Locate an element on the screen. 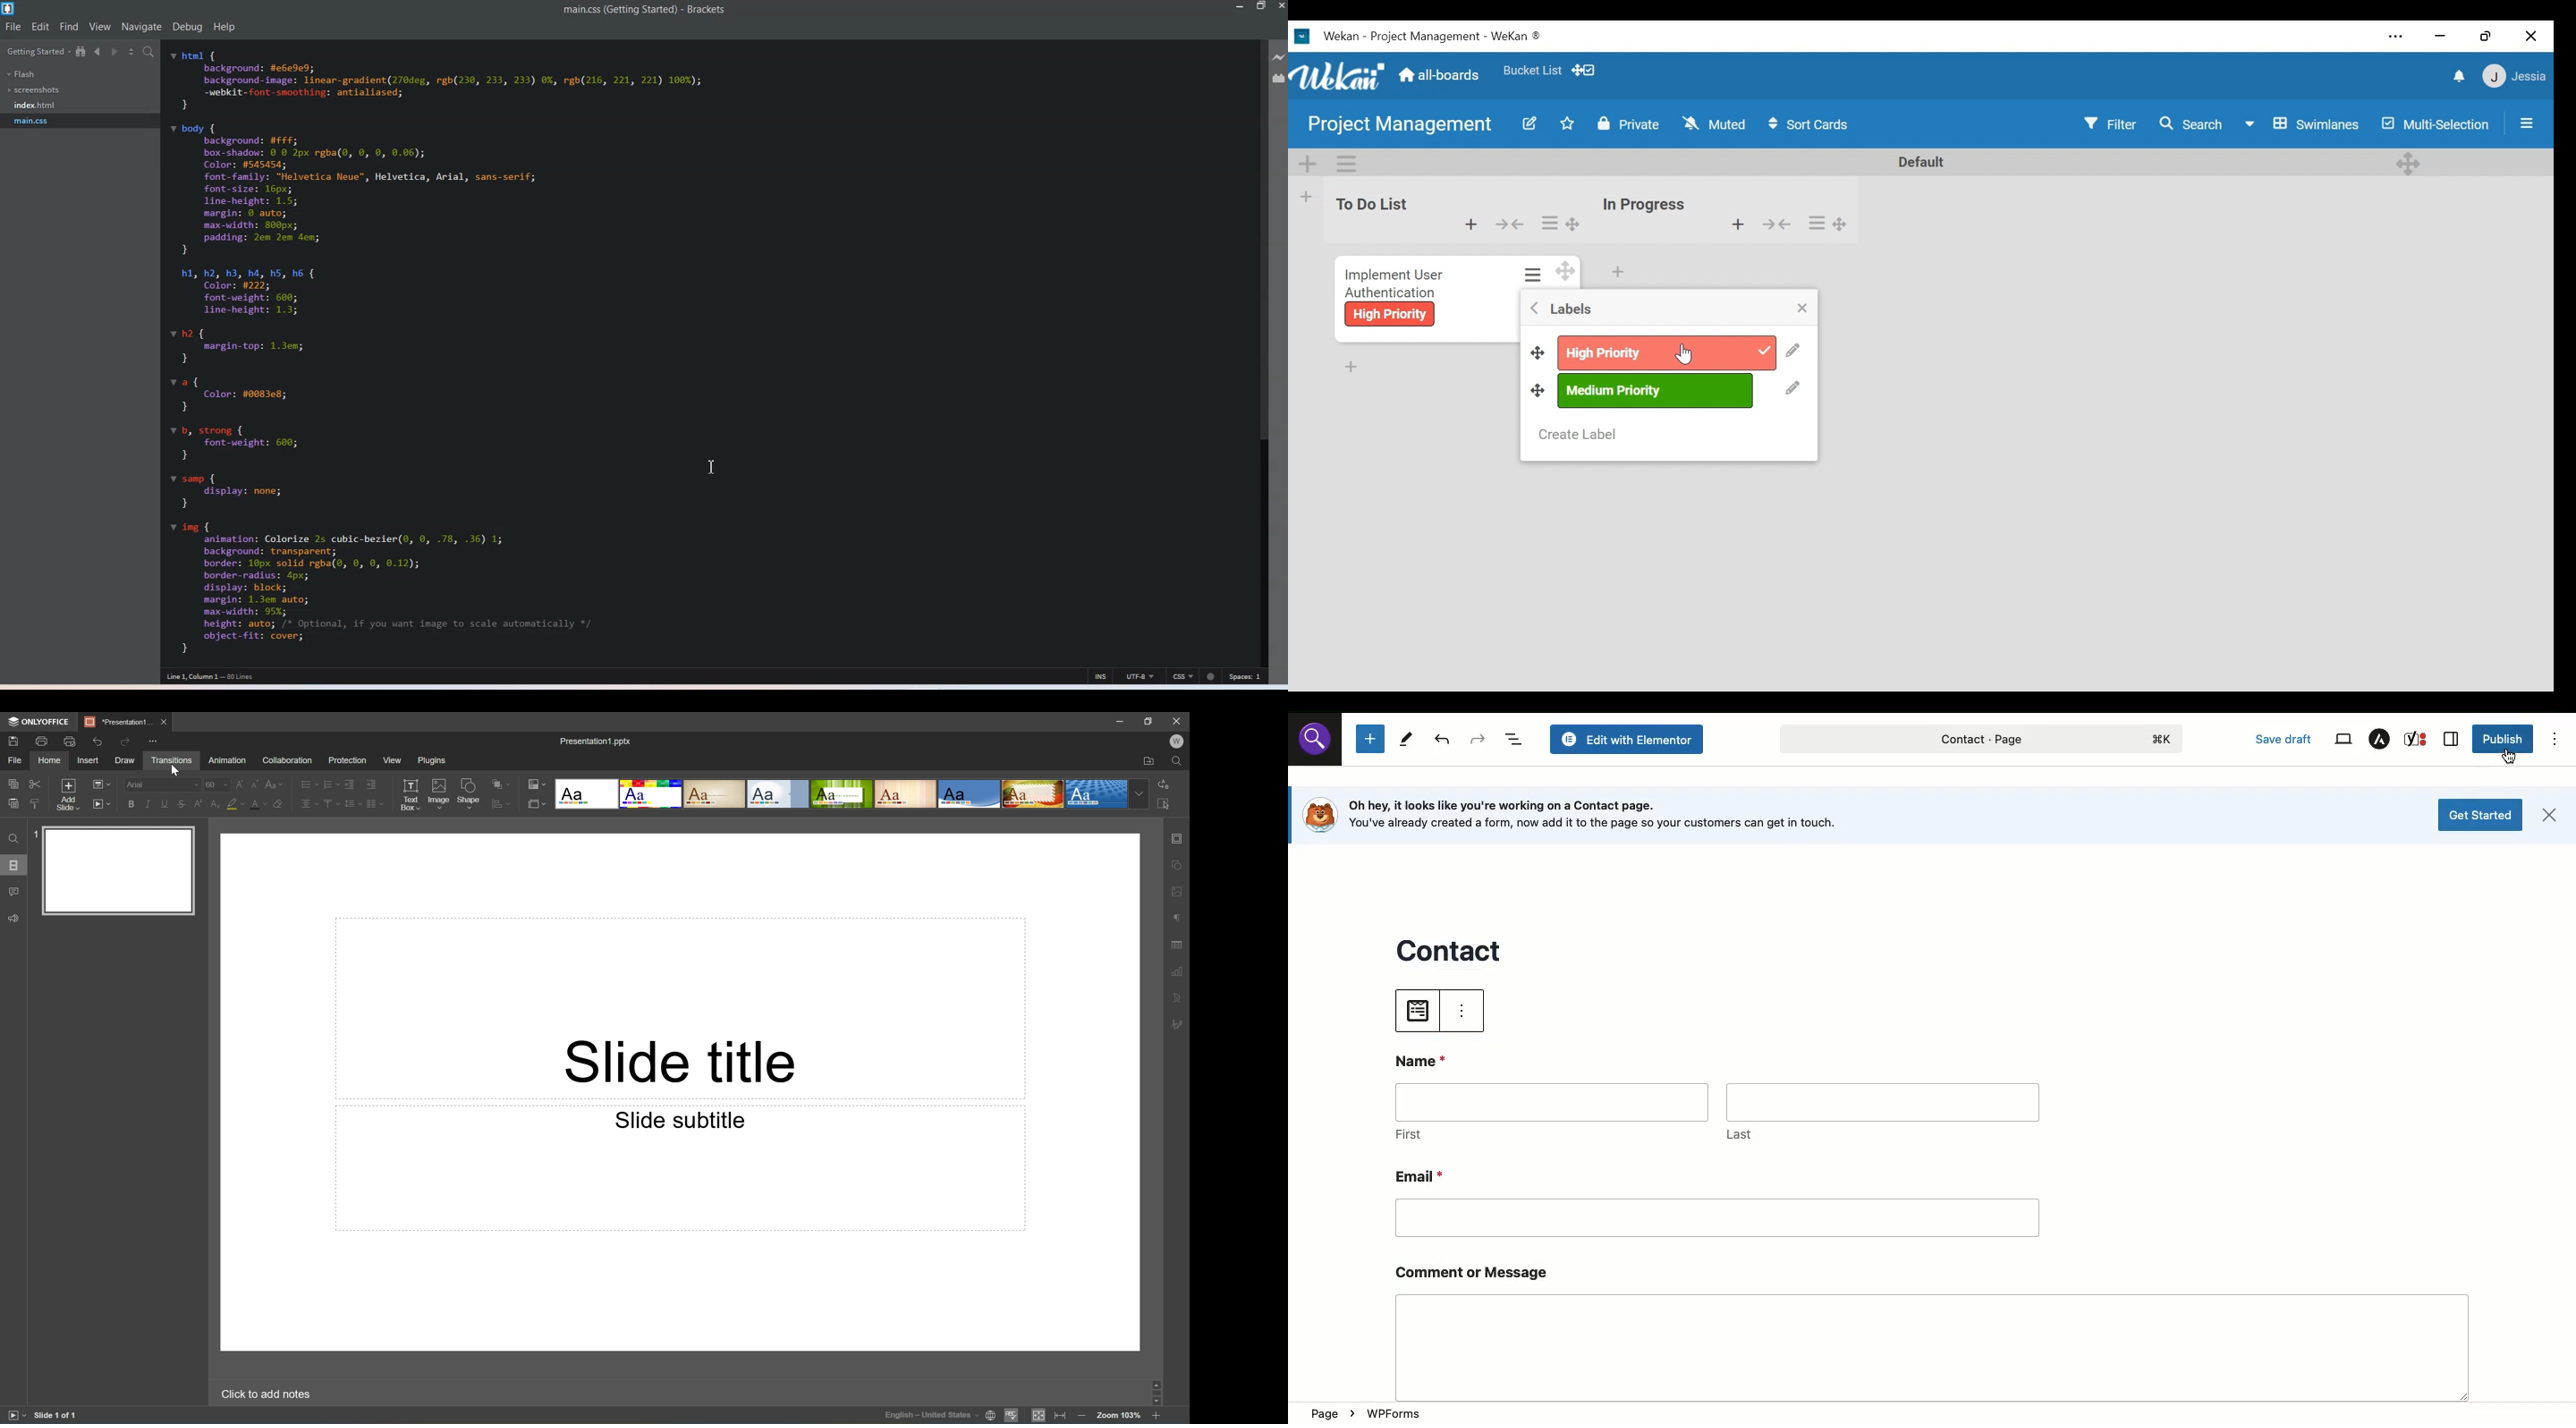  choose file is located at coordinates (1416, 1014).